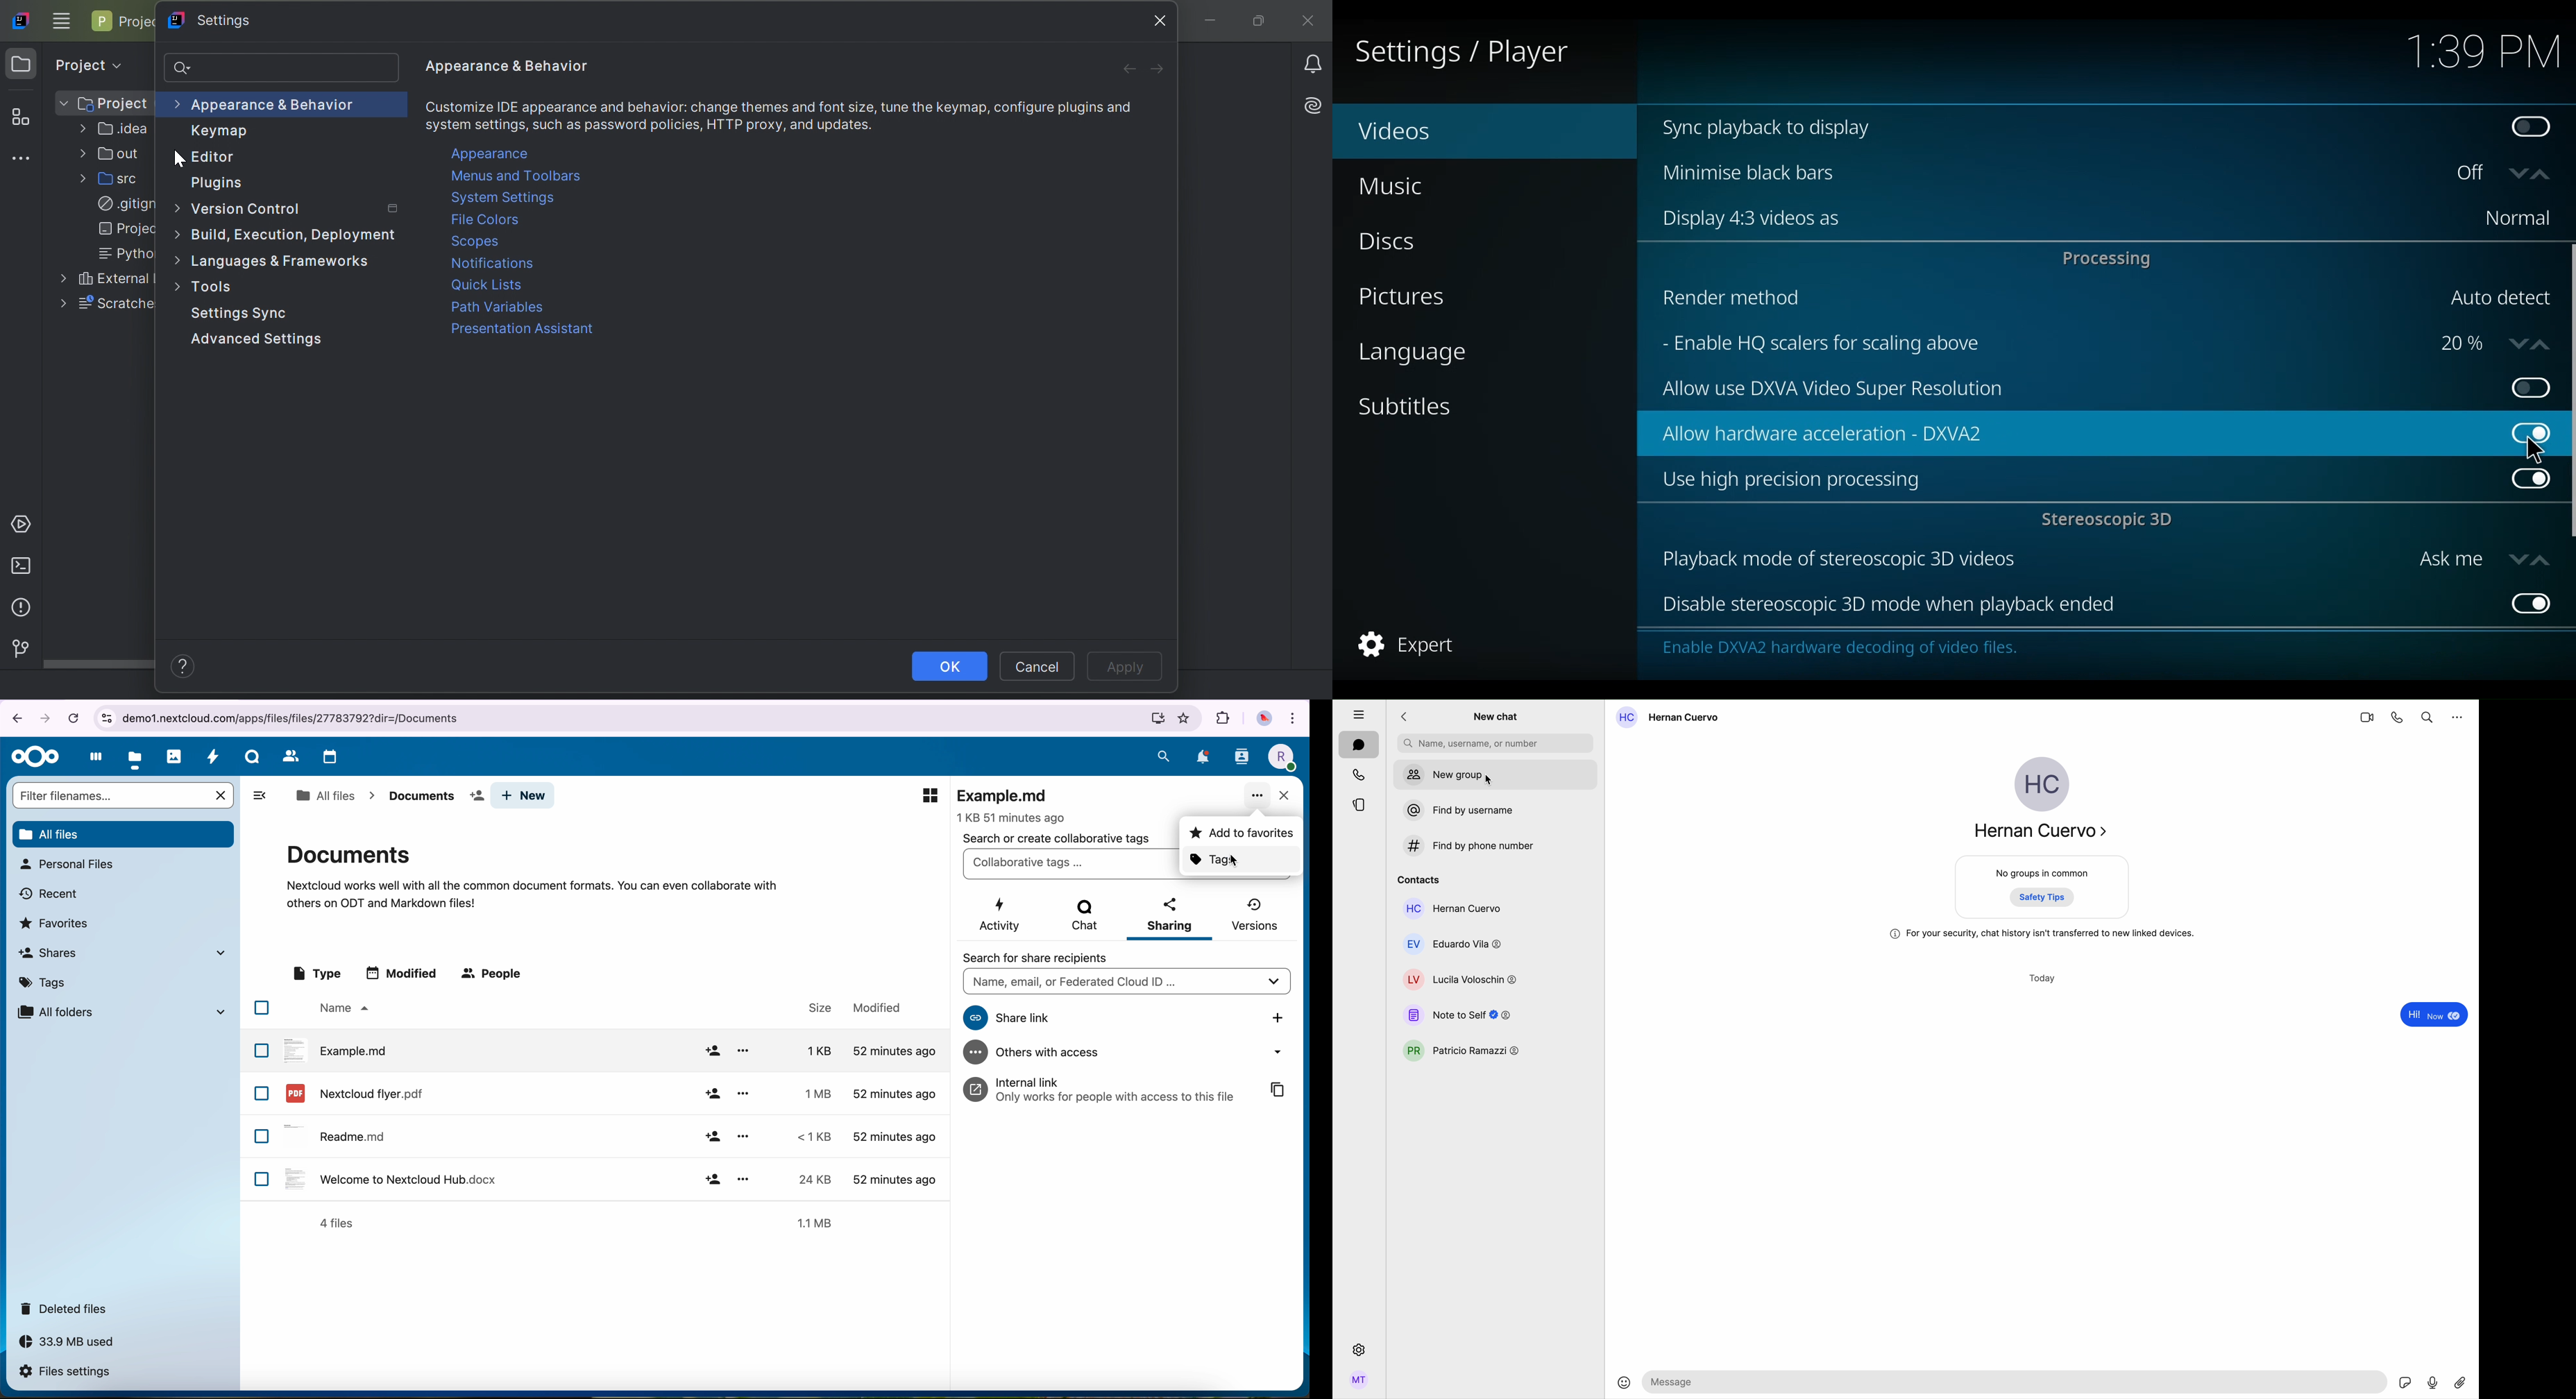  What do you see at coordinates (262, 1050) in the screenshot?
I see `checkbox` at bounding box center [262, 1050].